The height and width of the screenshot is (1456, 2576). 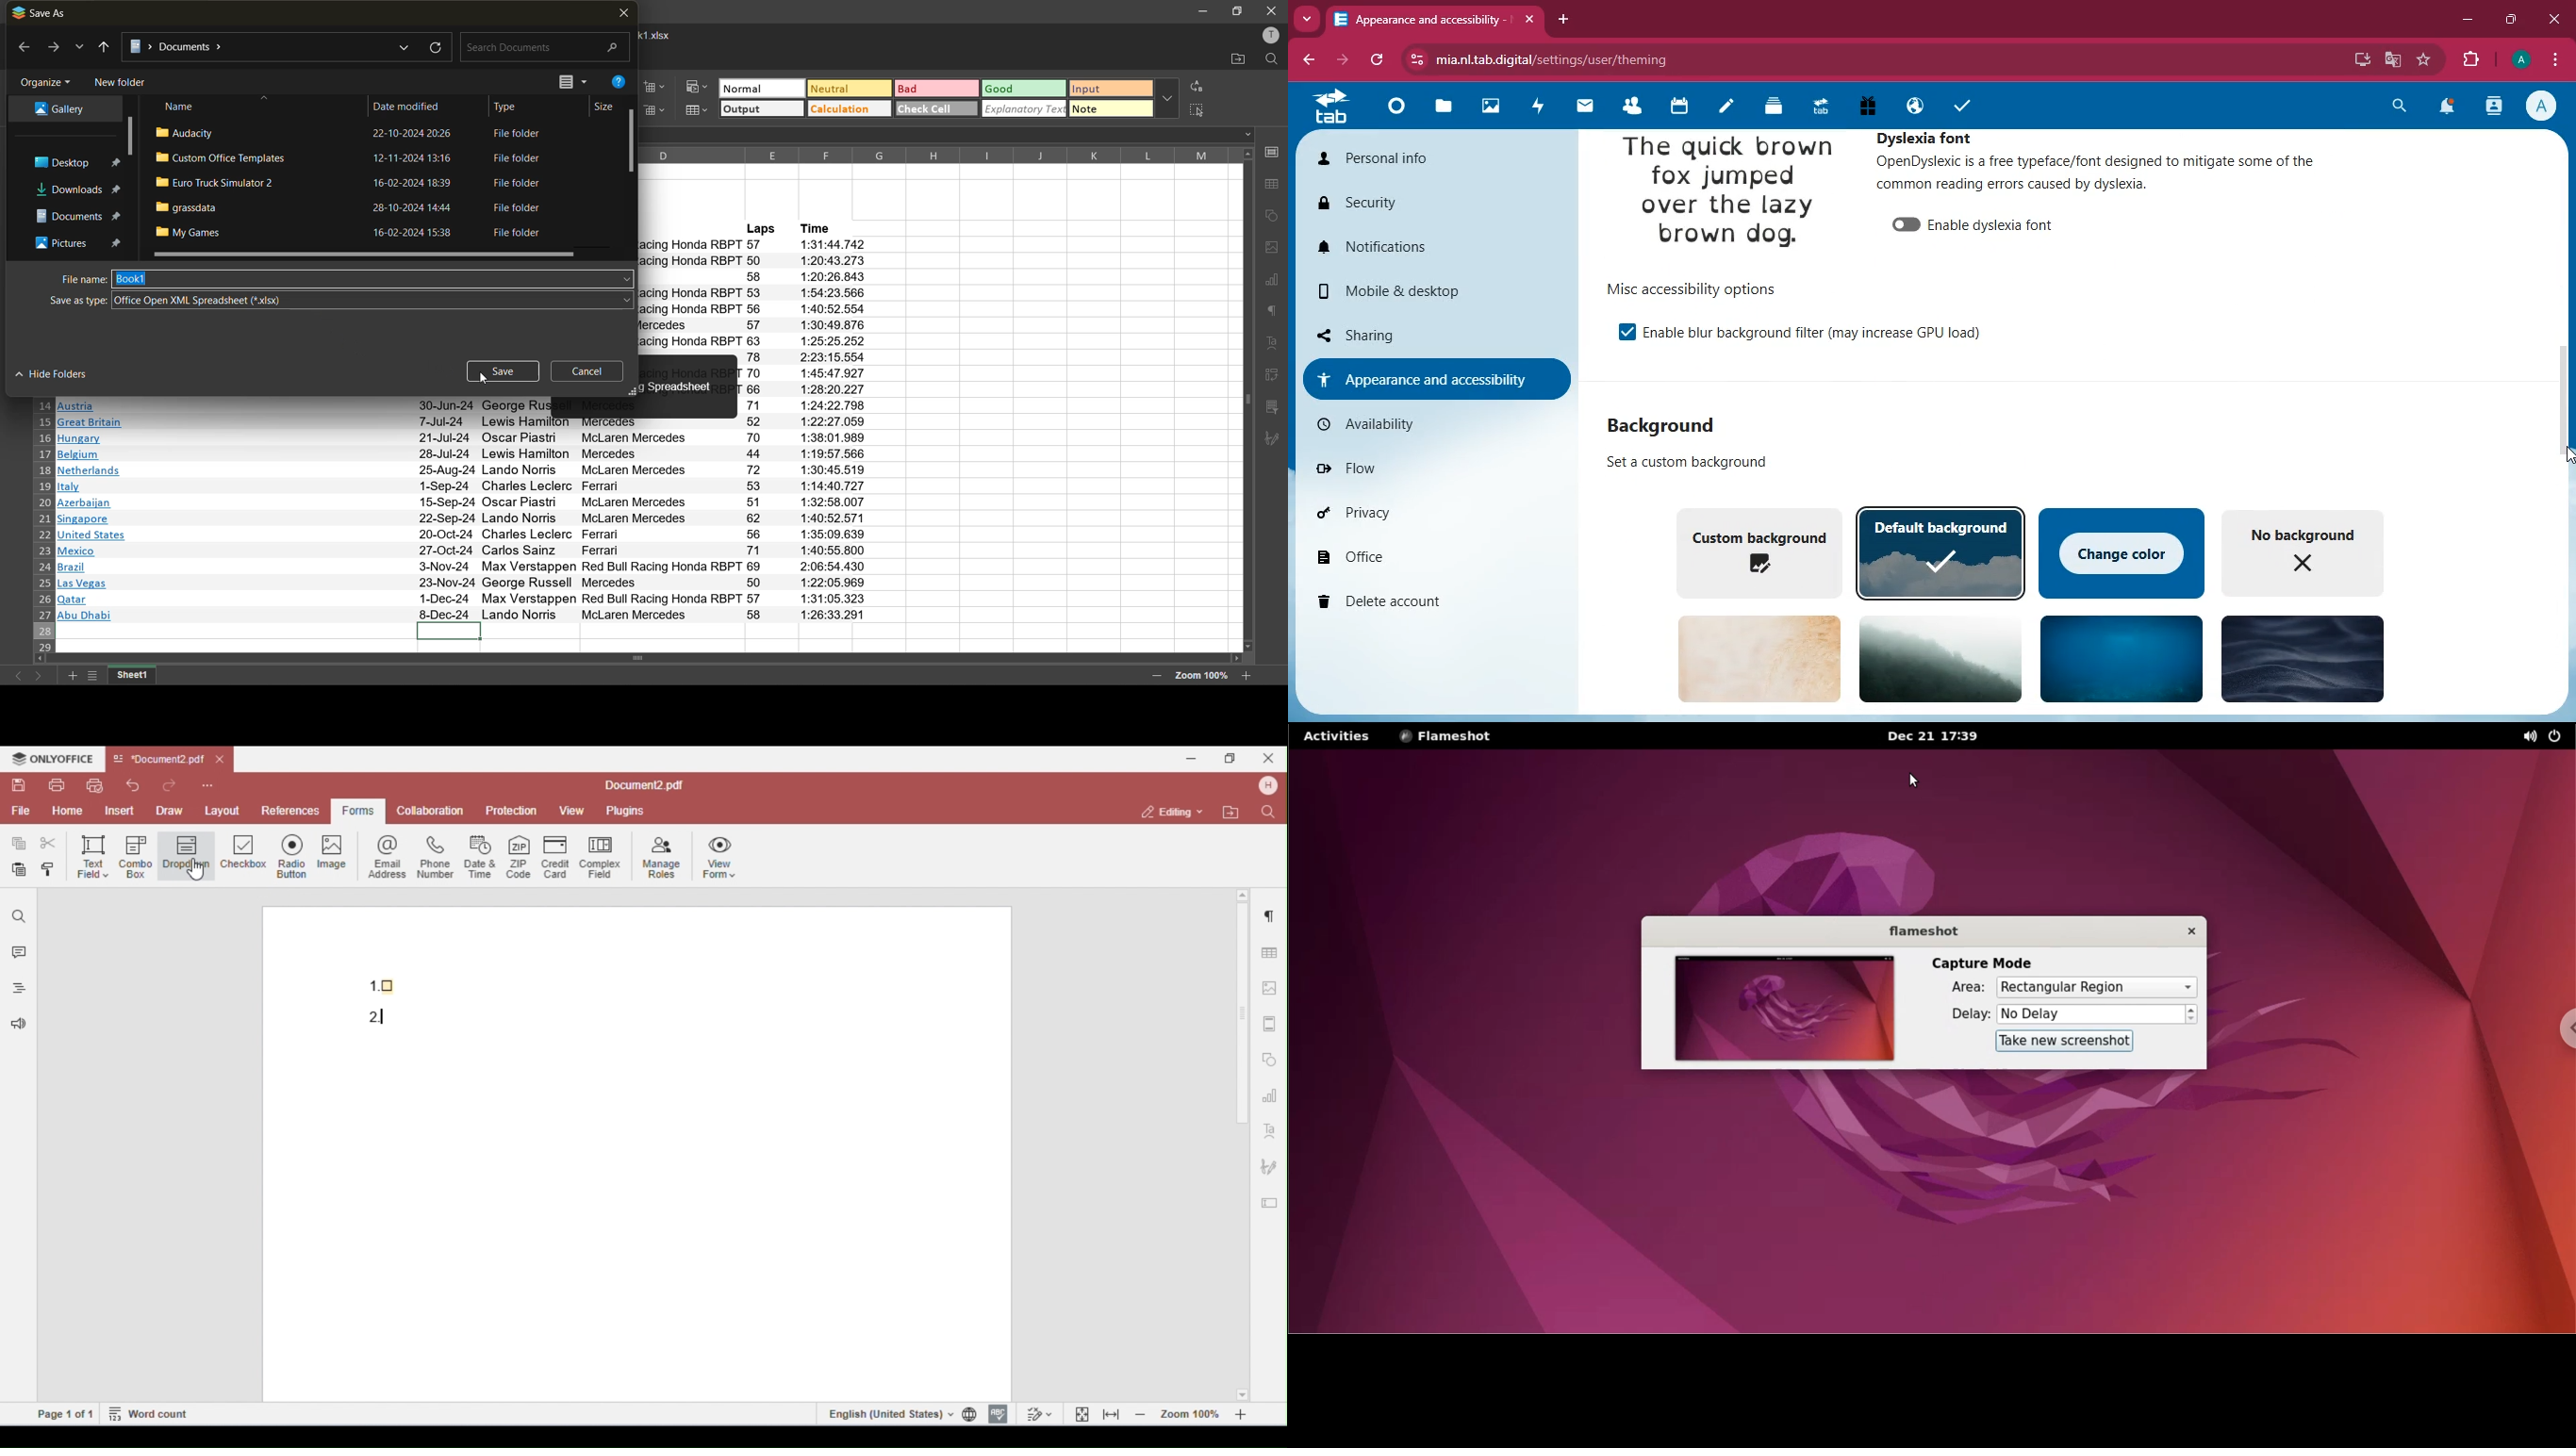 I want to click on files, so click(x=1444, y=108).